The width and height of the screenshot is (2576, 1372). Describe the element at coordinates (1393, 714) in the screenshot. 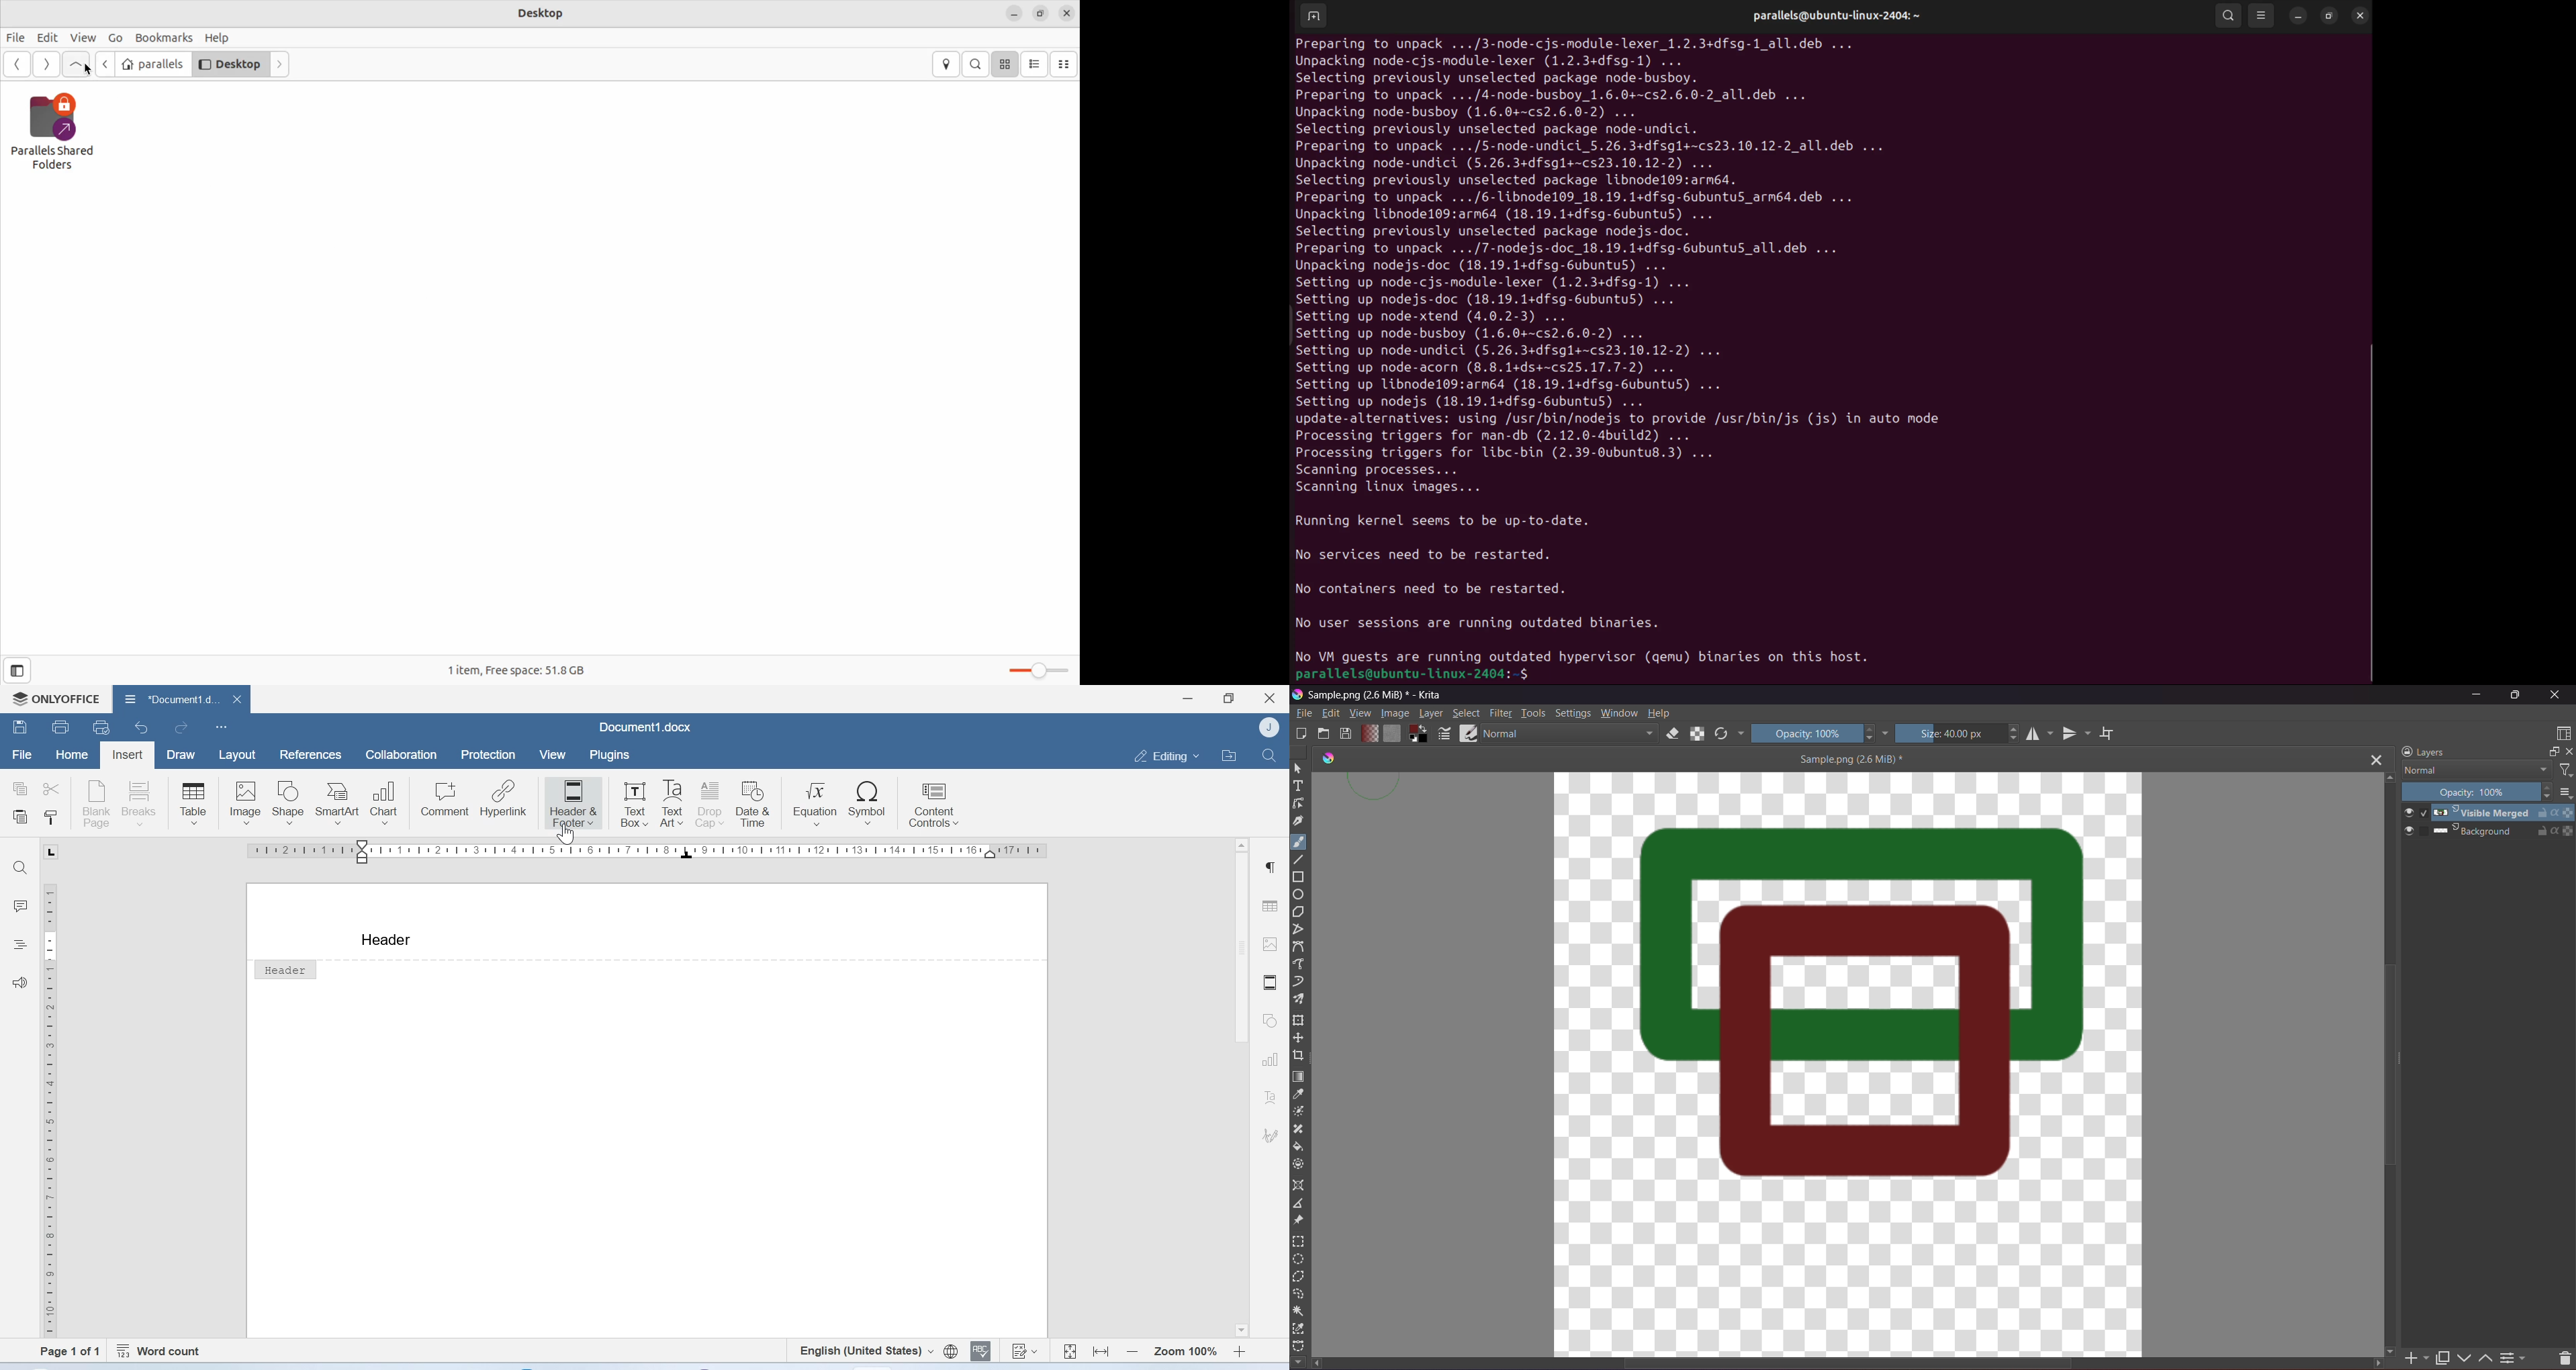

I see `Image` at that location.